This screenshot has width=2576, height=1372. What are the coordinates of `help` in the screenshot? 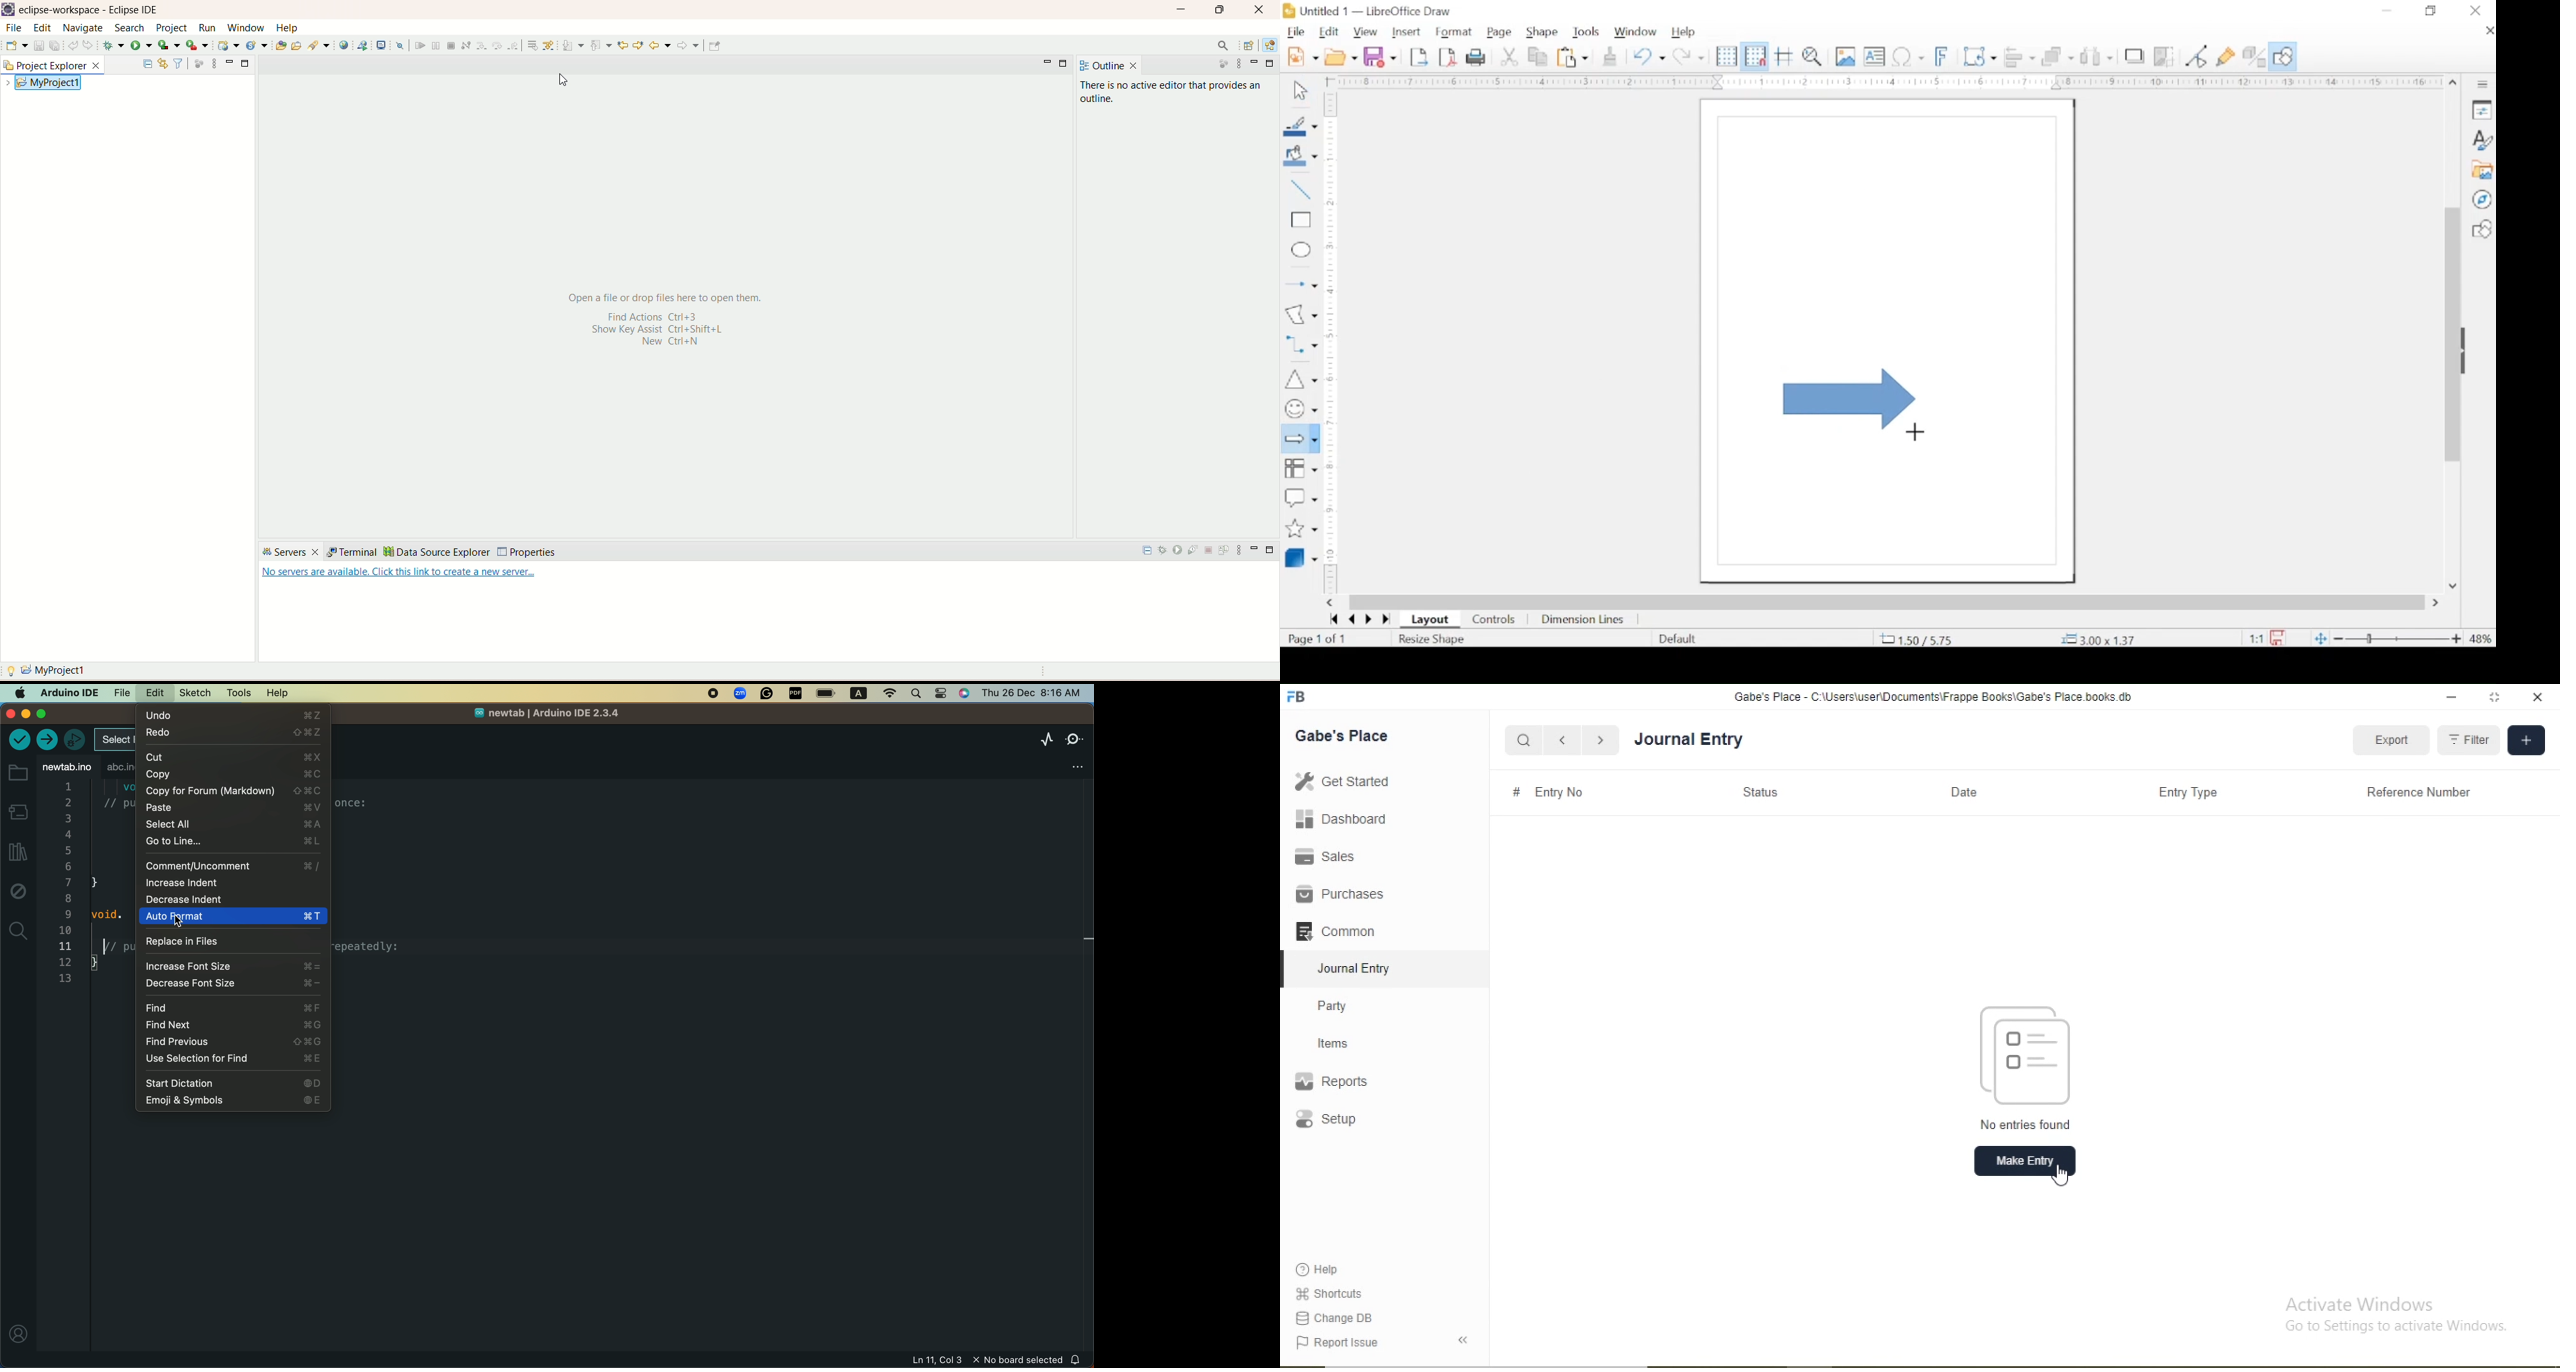 It's located at (1683, 32).